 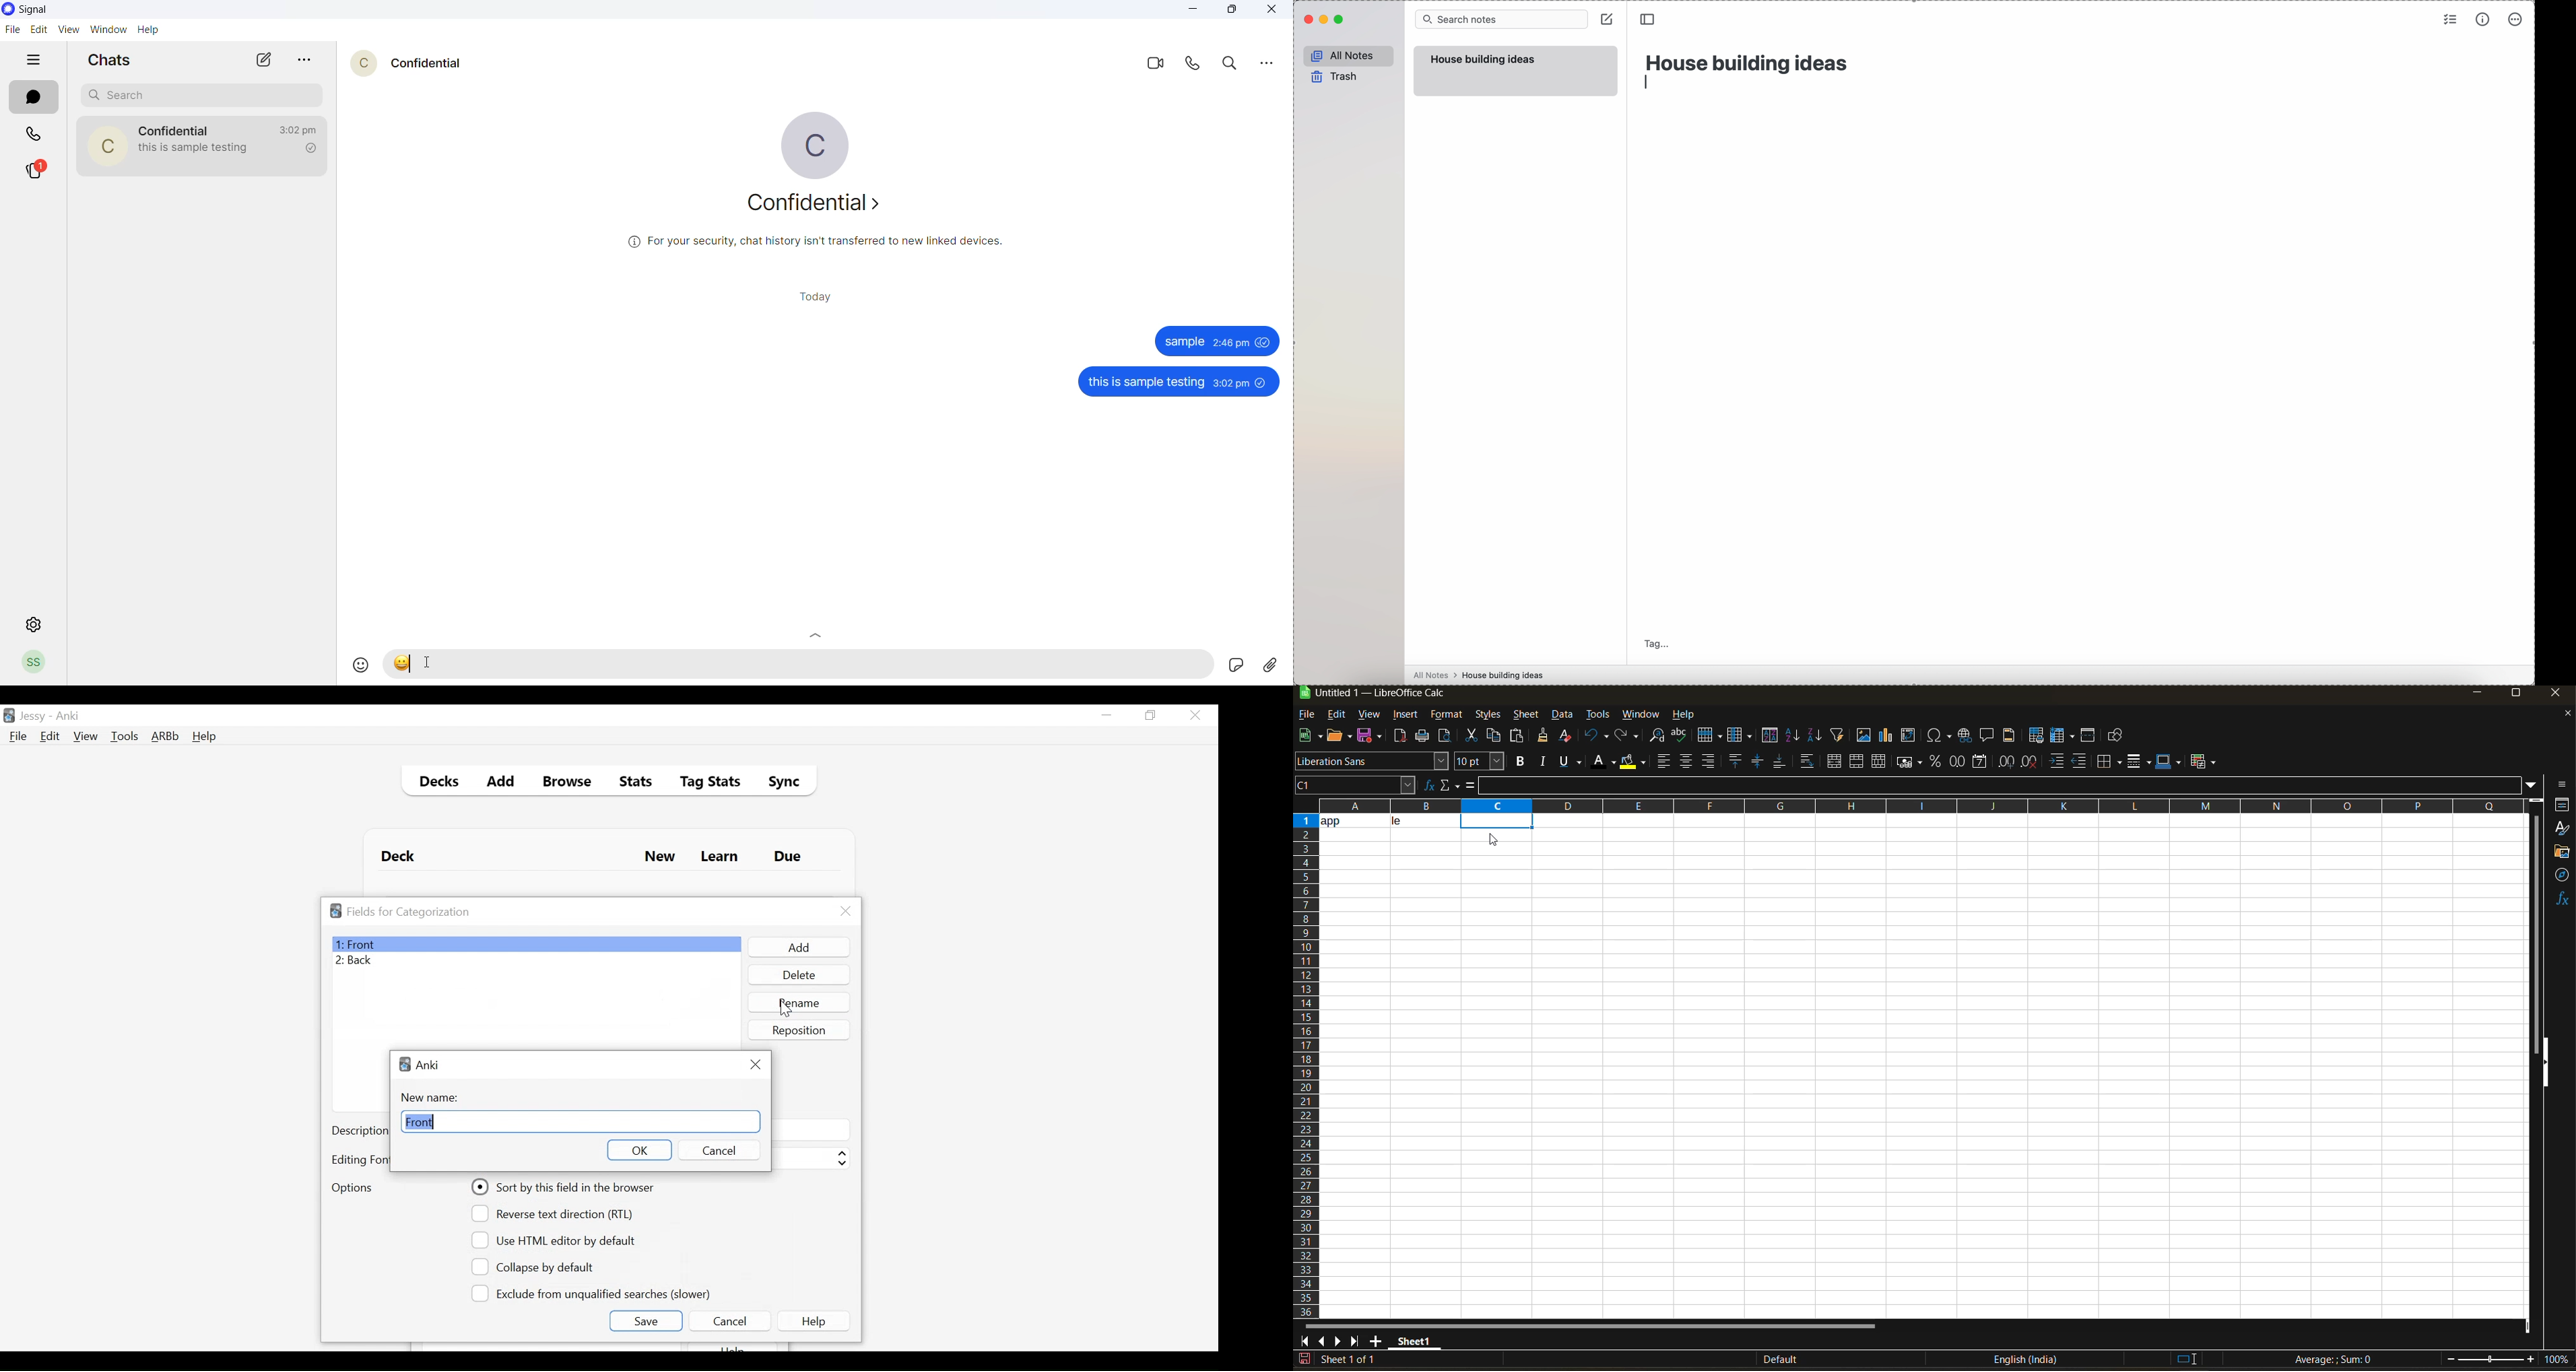 What do you see at coordinates (639, 1150) in the screenshot?
I see `OK` at bounding box center [639, 1150].